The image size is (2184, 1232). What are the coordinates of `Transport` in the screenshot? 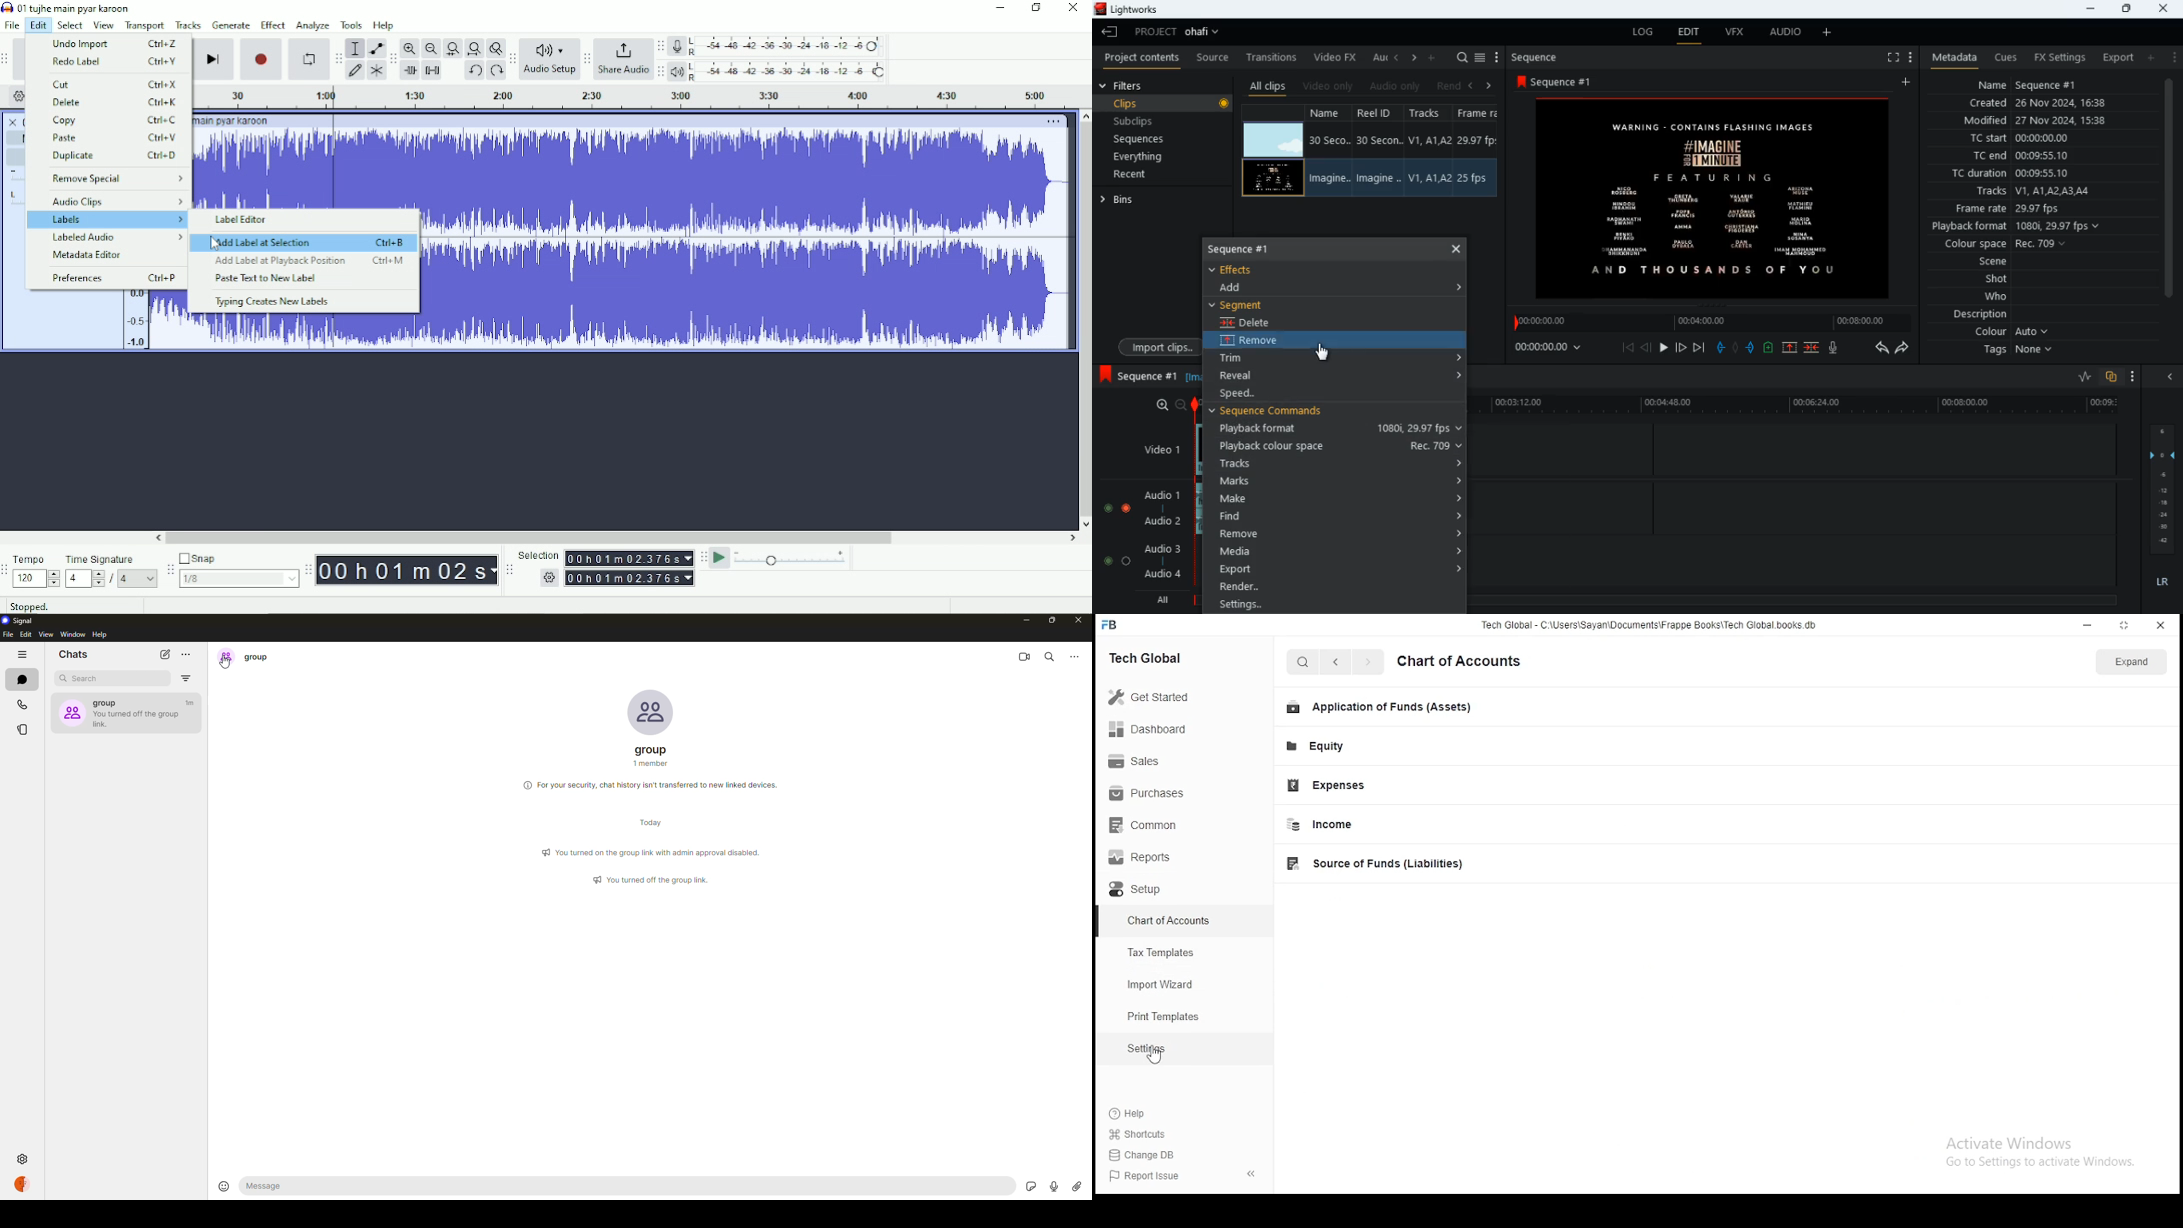 It's located at (145, 25).